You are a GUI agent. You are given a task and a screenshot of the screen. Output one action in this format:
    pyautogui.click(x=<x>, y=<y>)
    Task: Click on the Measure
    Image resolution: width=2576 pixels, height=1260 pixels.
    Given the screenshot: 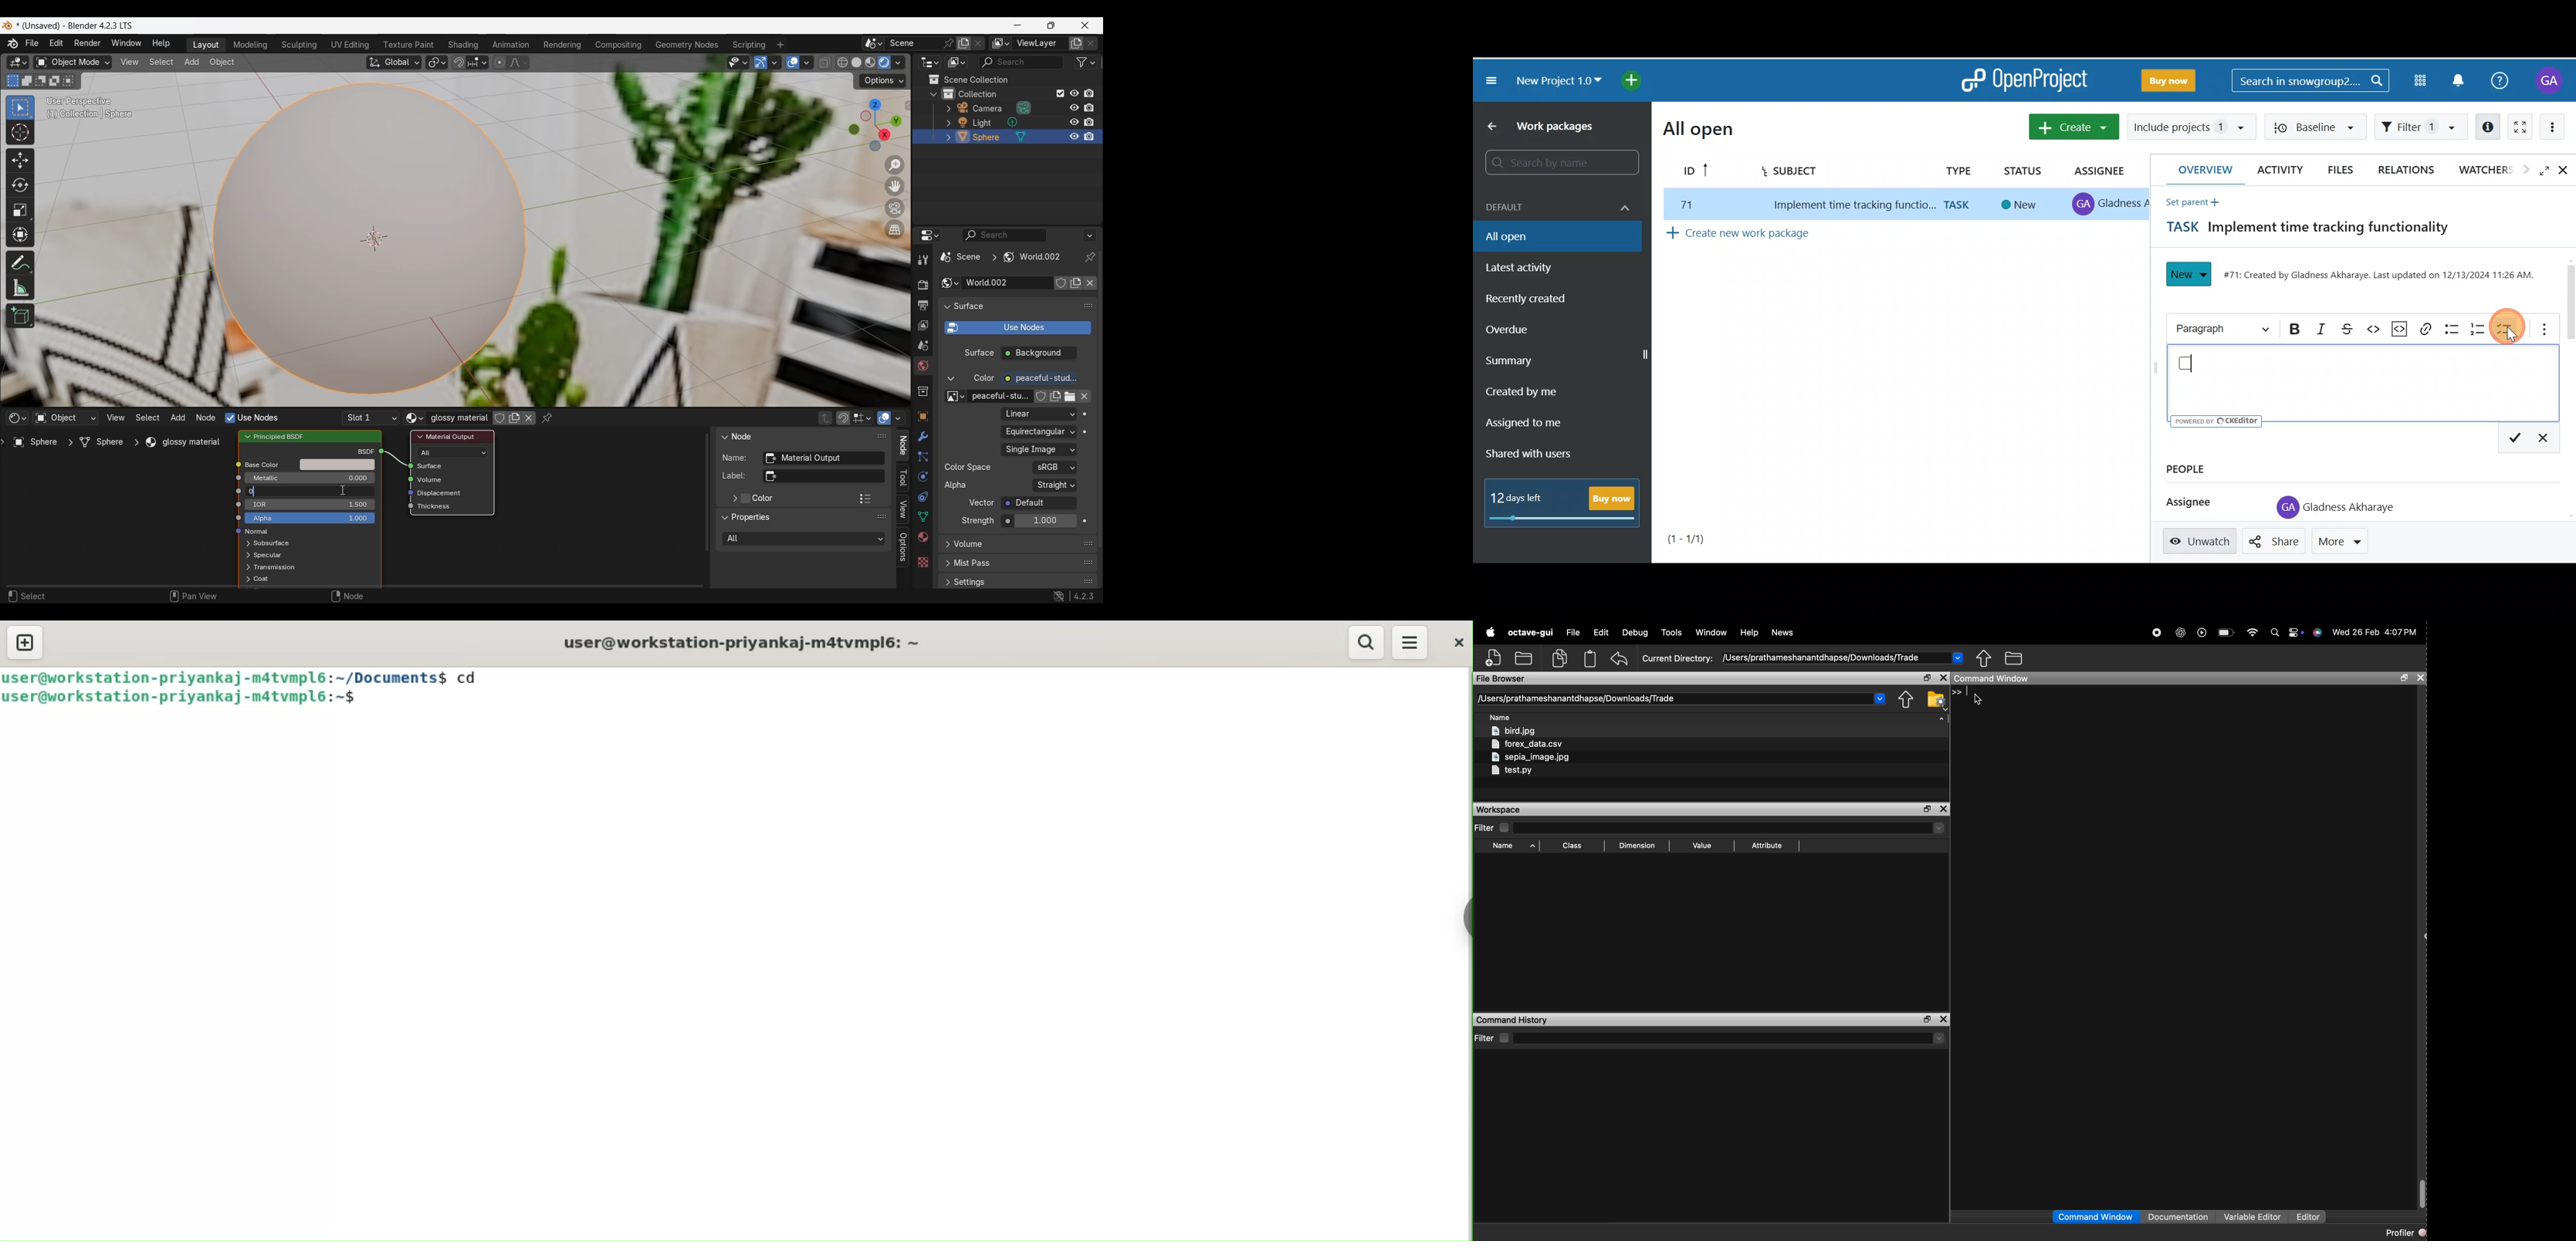 What is the action you would take?
    pyautogui.click(x=19, y=288)
    